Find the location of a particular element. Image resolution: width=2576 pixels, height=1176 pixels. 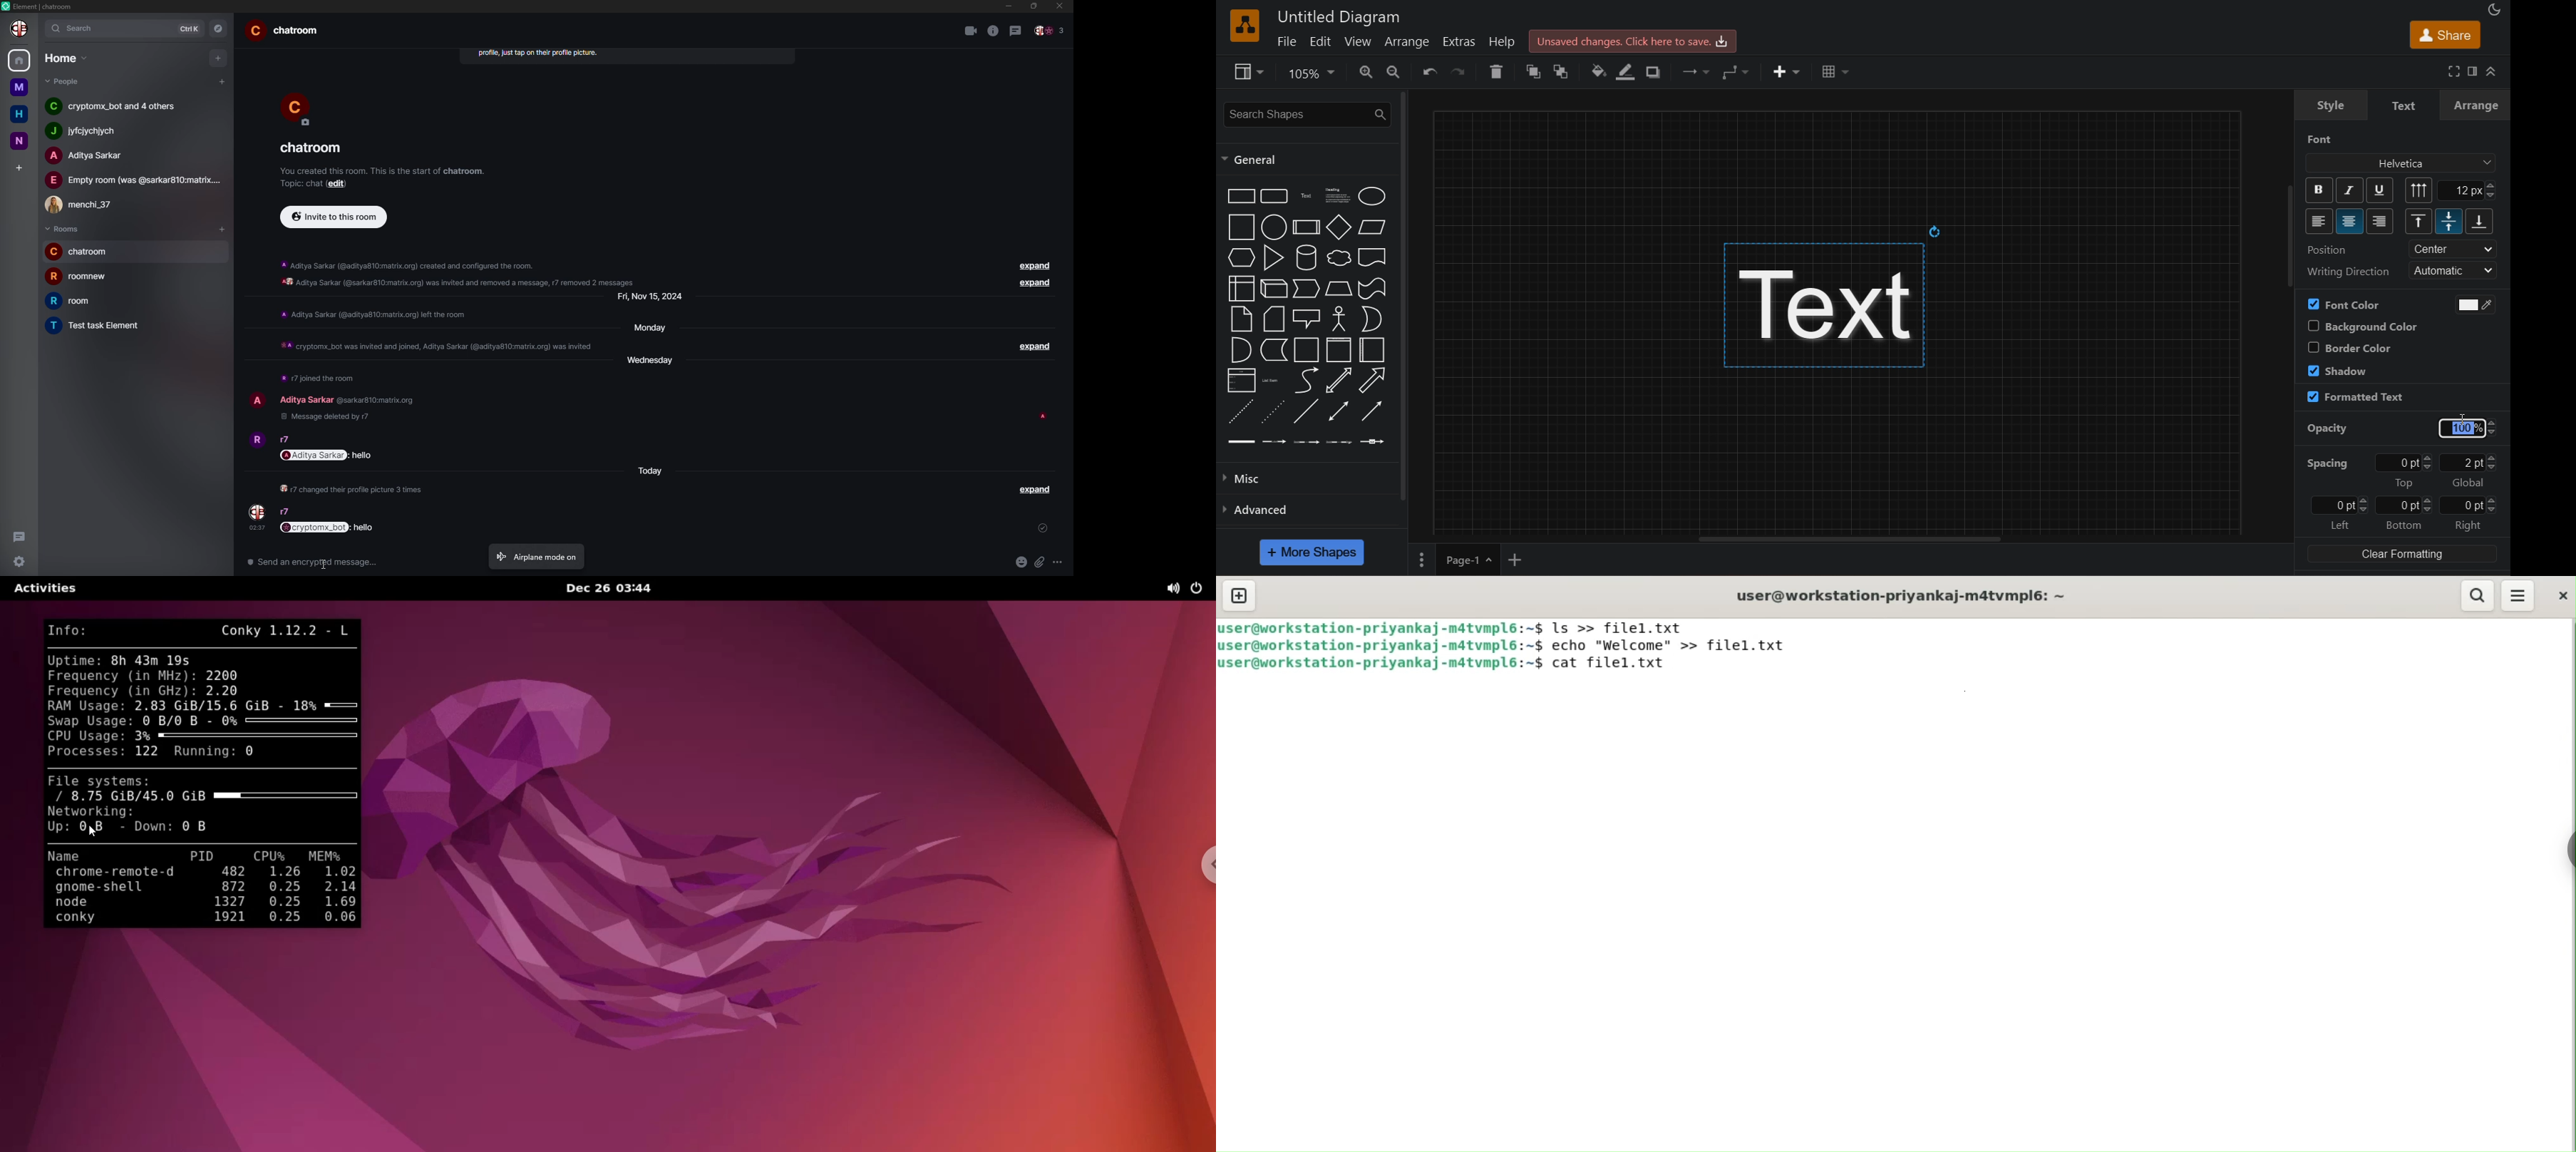

profile is located at coordinates (297, 108).